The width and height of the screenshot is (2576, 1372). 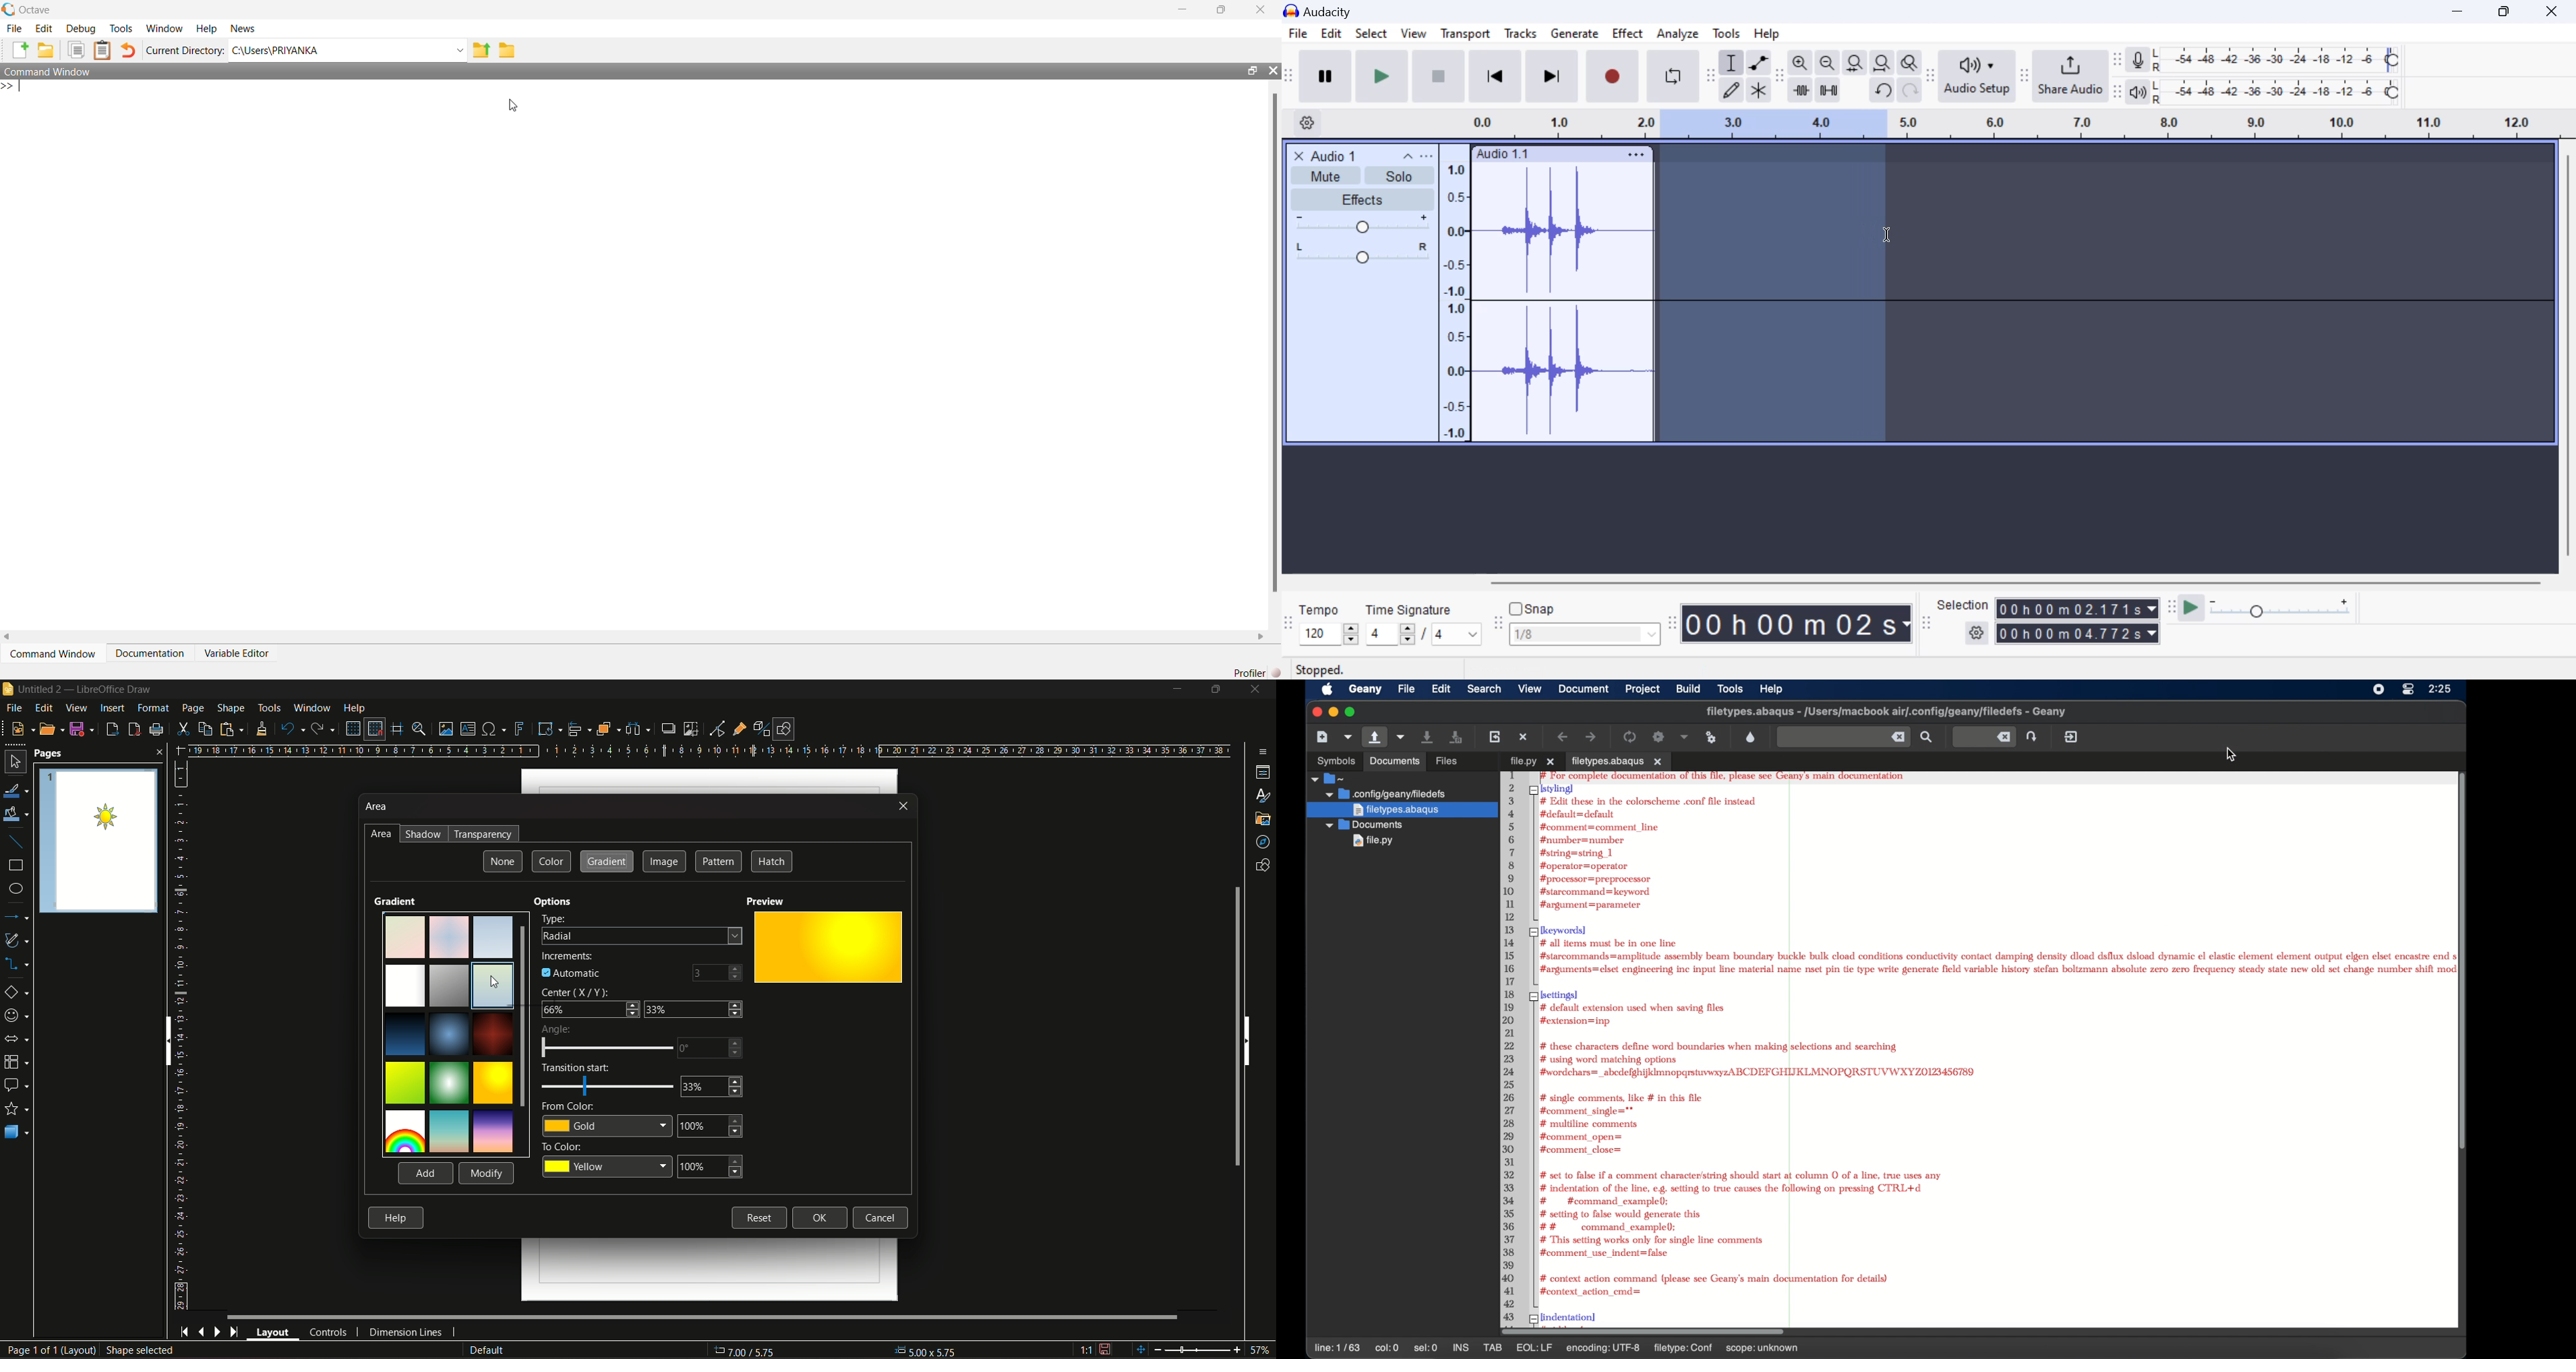 What do you see at coordinates (1550, 79) in the screenshot?
I see `Skip To End` at bounding box center [1550, 79].